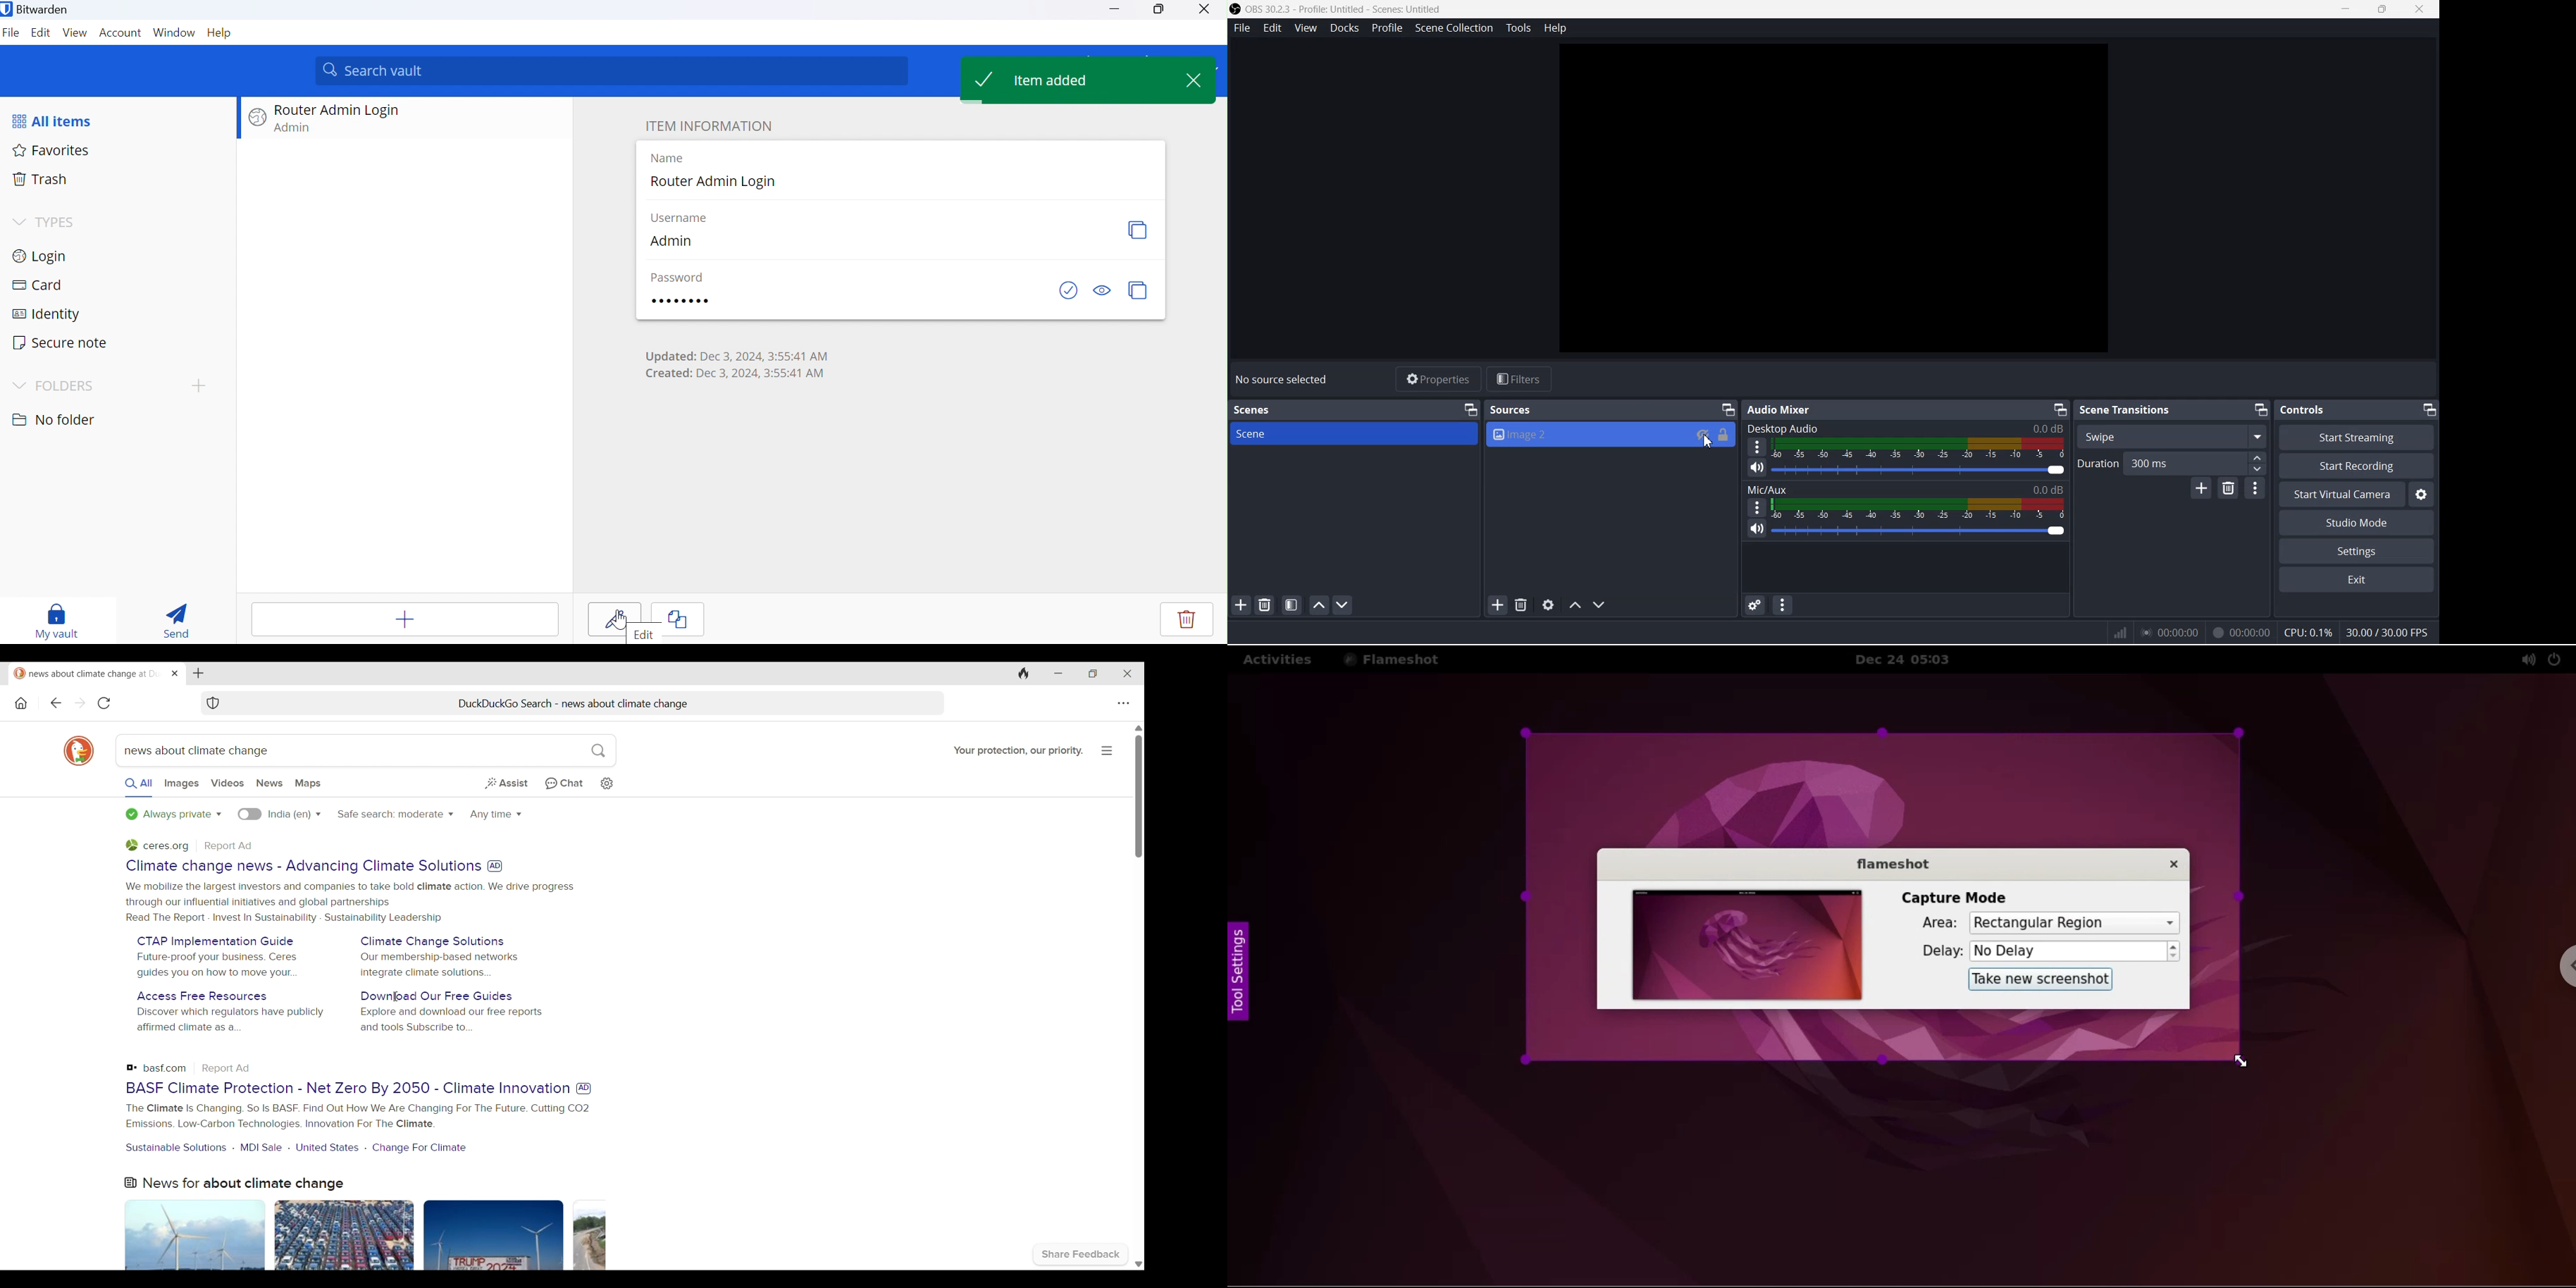 This screenshot has height=1288, width=2576. I want to click on Remove Selected scene, so click(1265, 604).